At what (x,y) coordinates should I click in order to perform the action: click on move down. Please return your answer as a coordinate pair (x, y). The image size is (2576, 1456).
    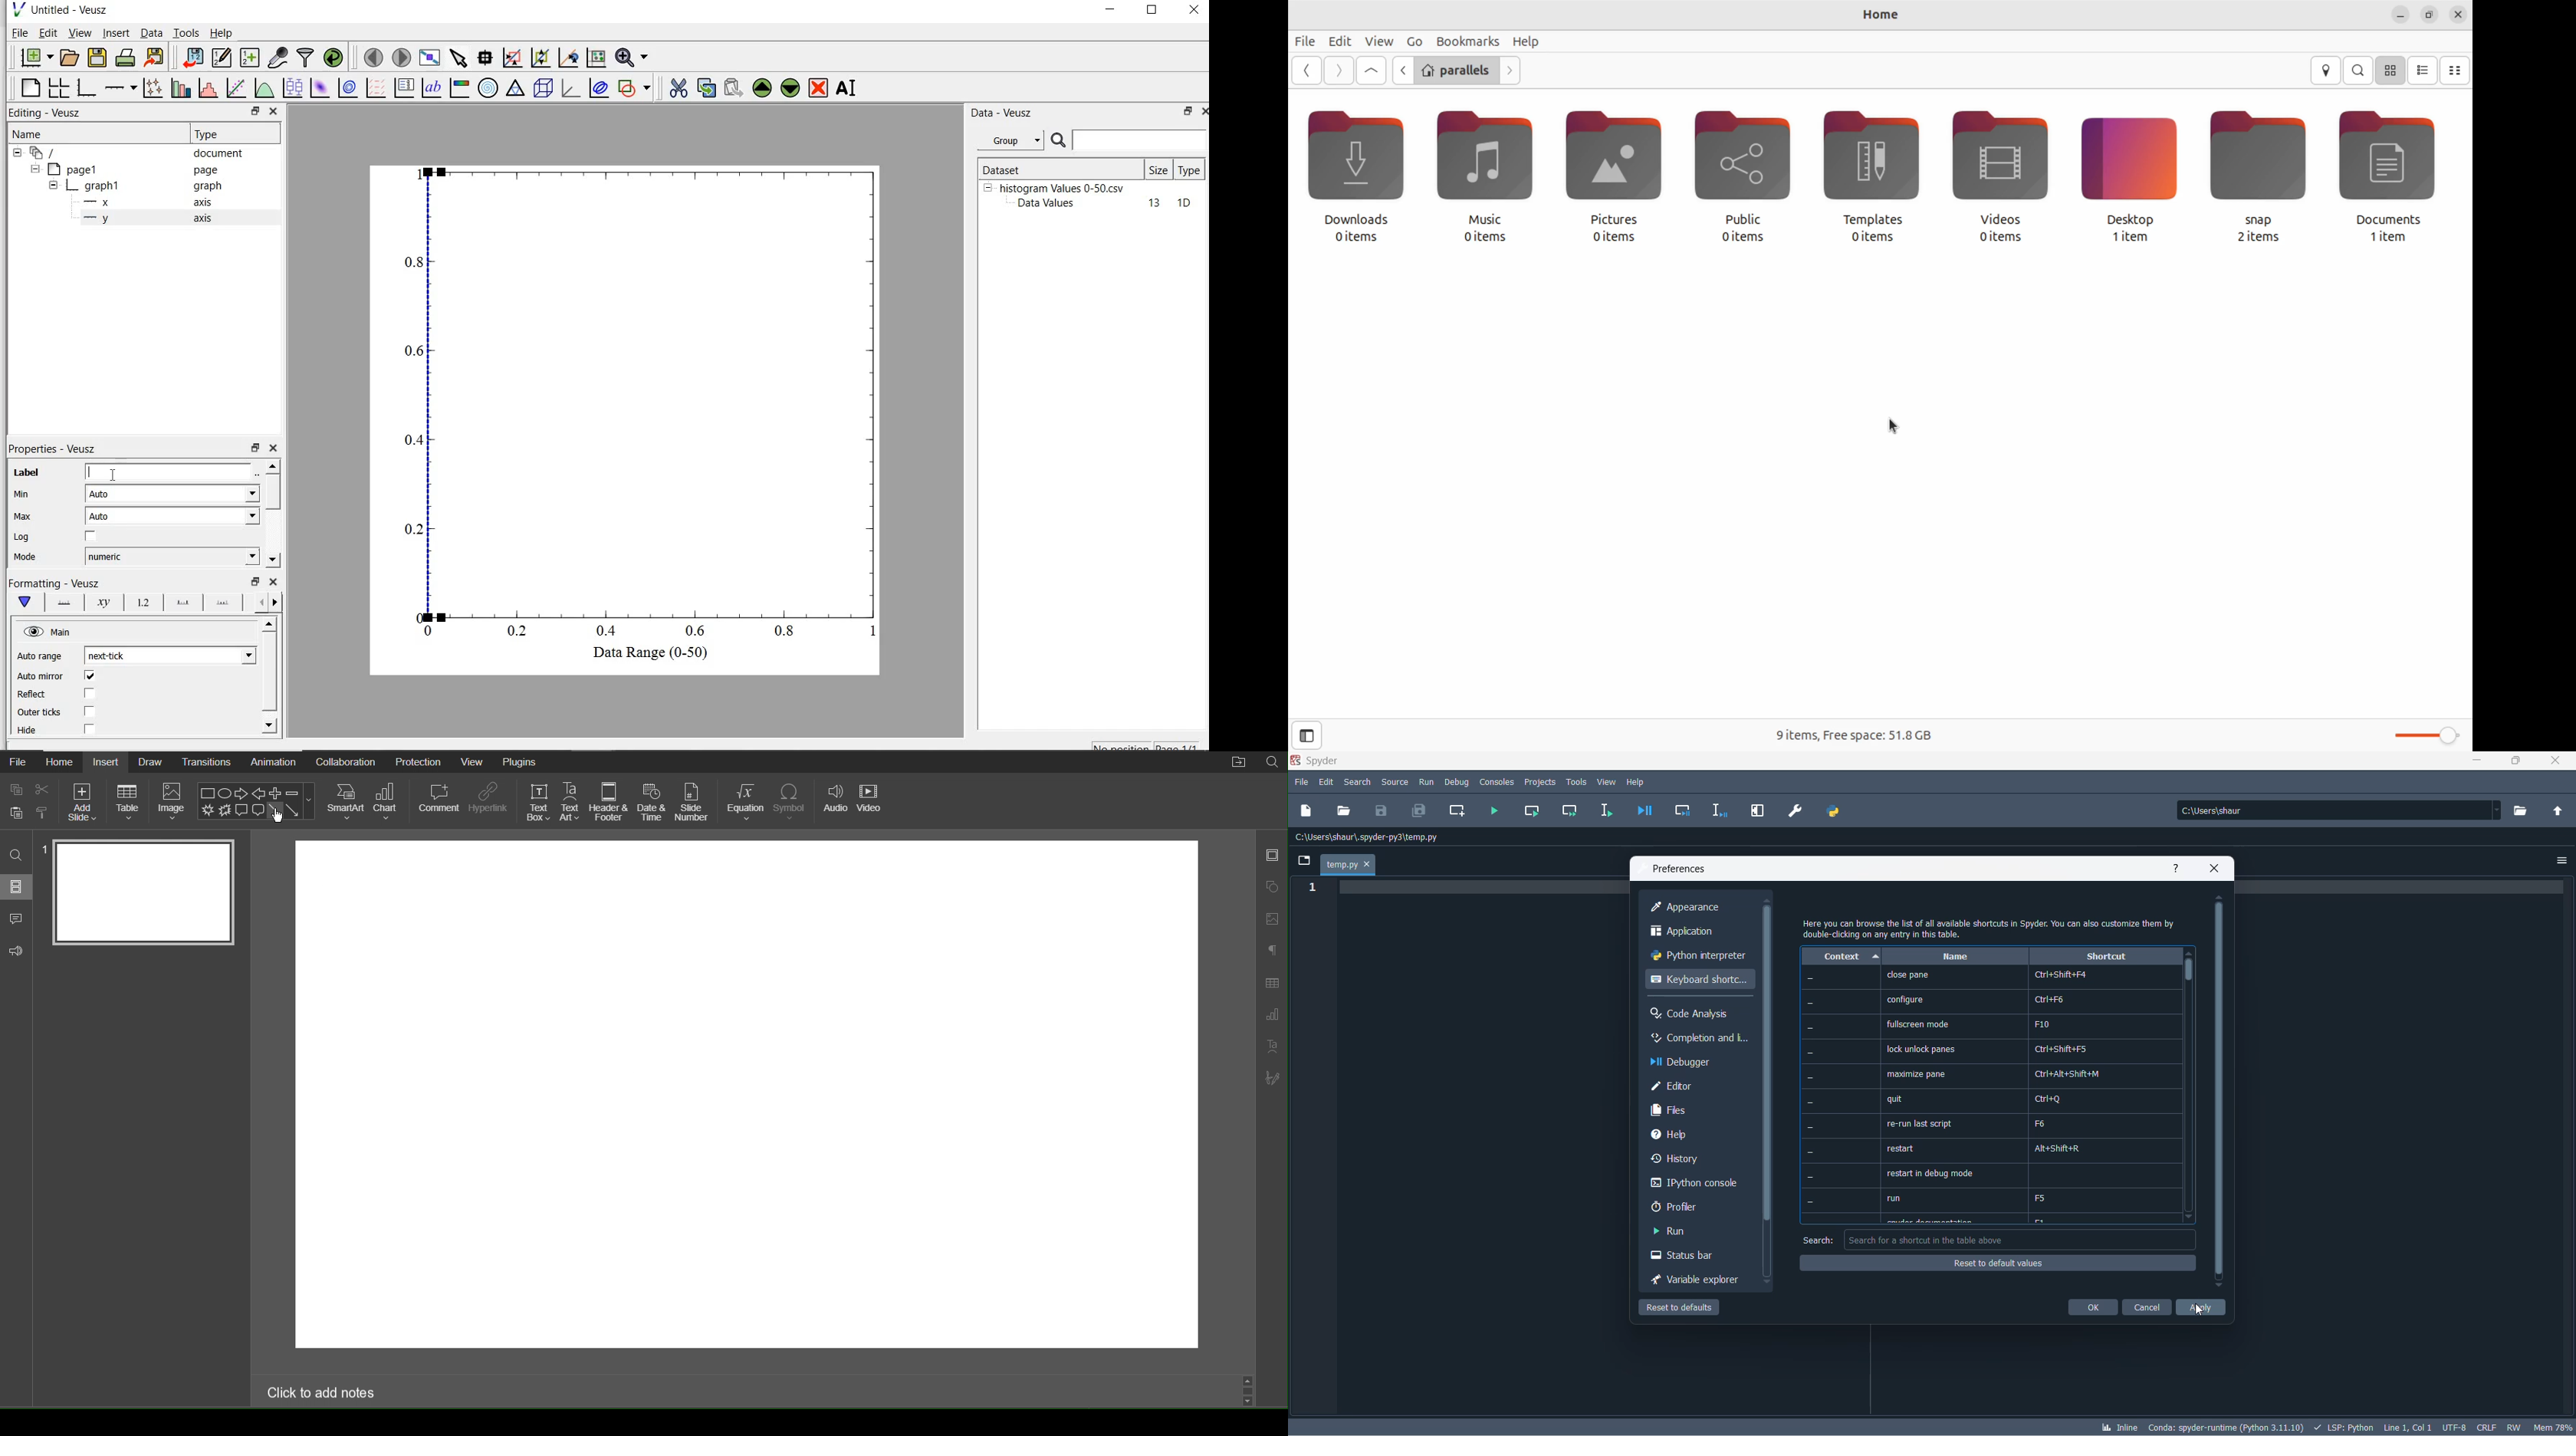
    Looking at the image, I should click on (272, 560).